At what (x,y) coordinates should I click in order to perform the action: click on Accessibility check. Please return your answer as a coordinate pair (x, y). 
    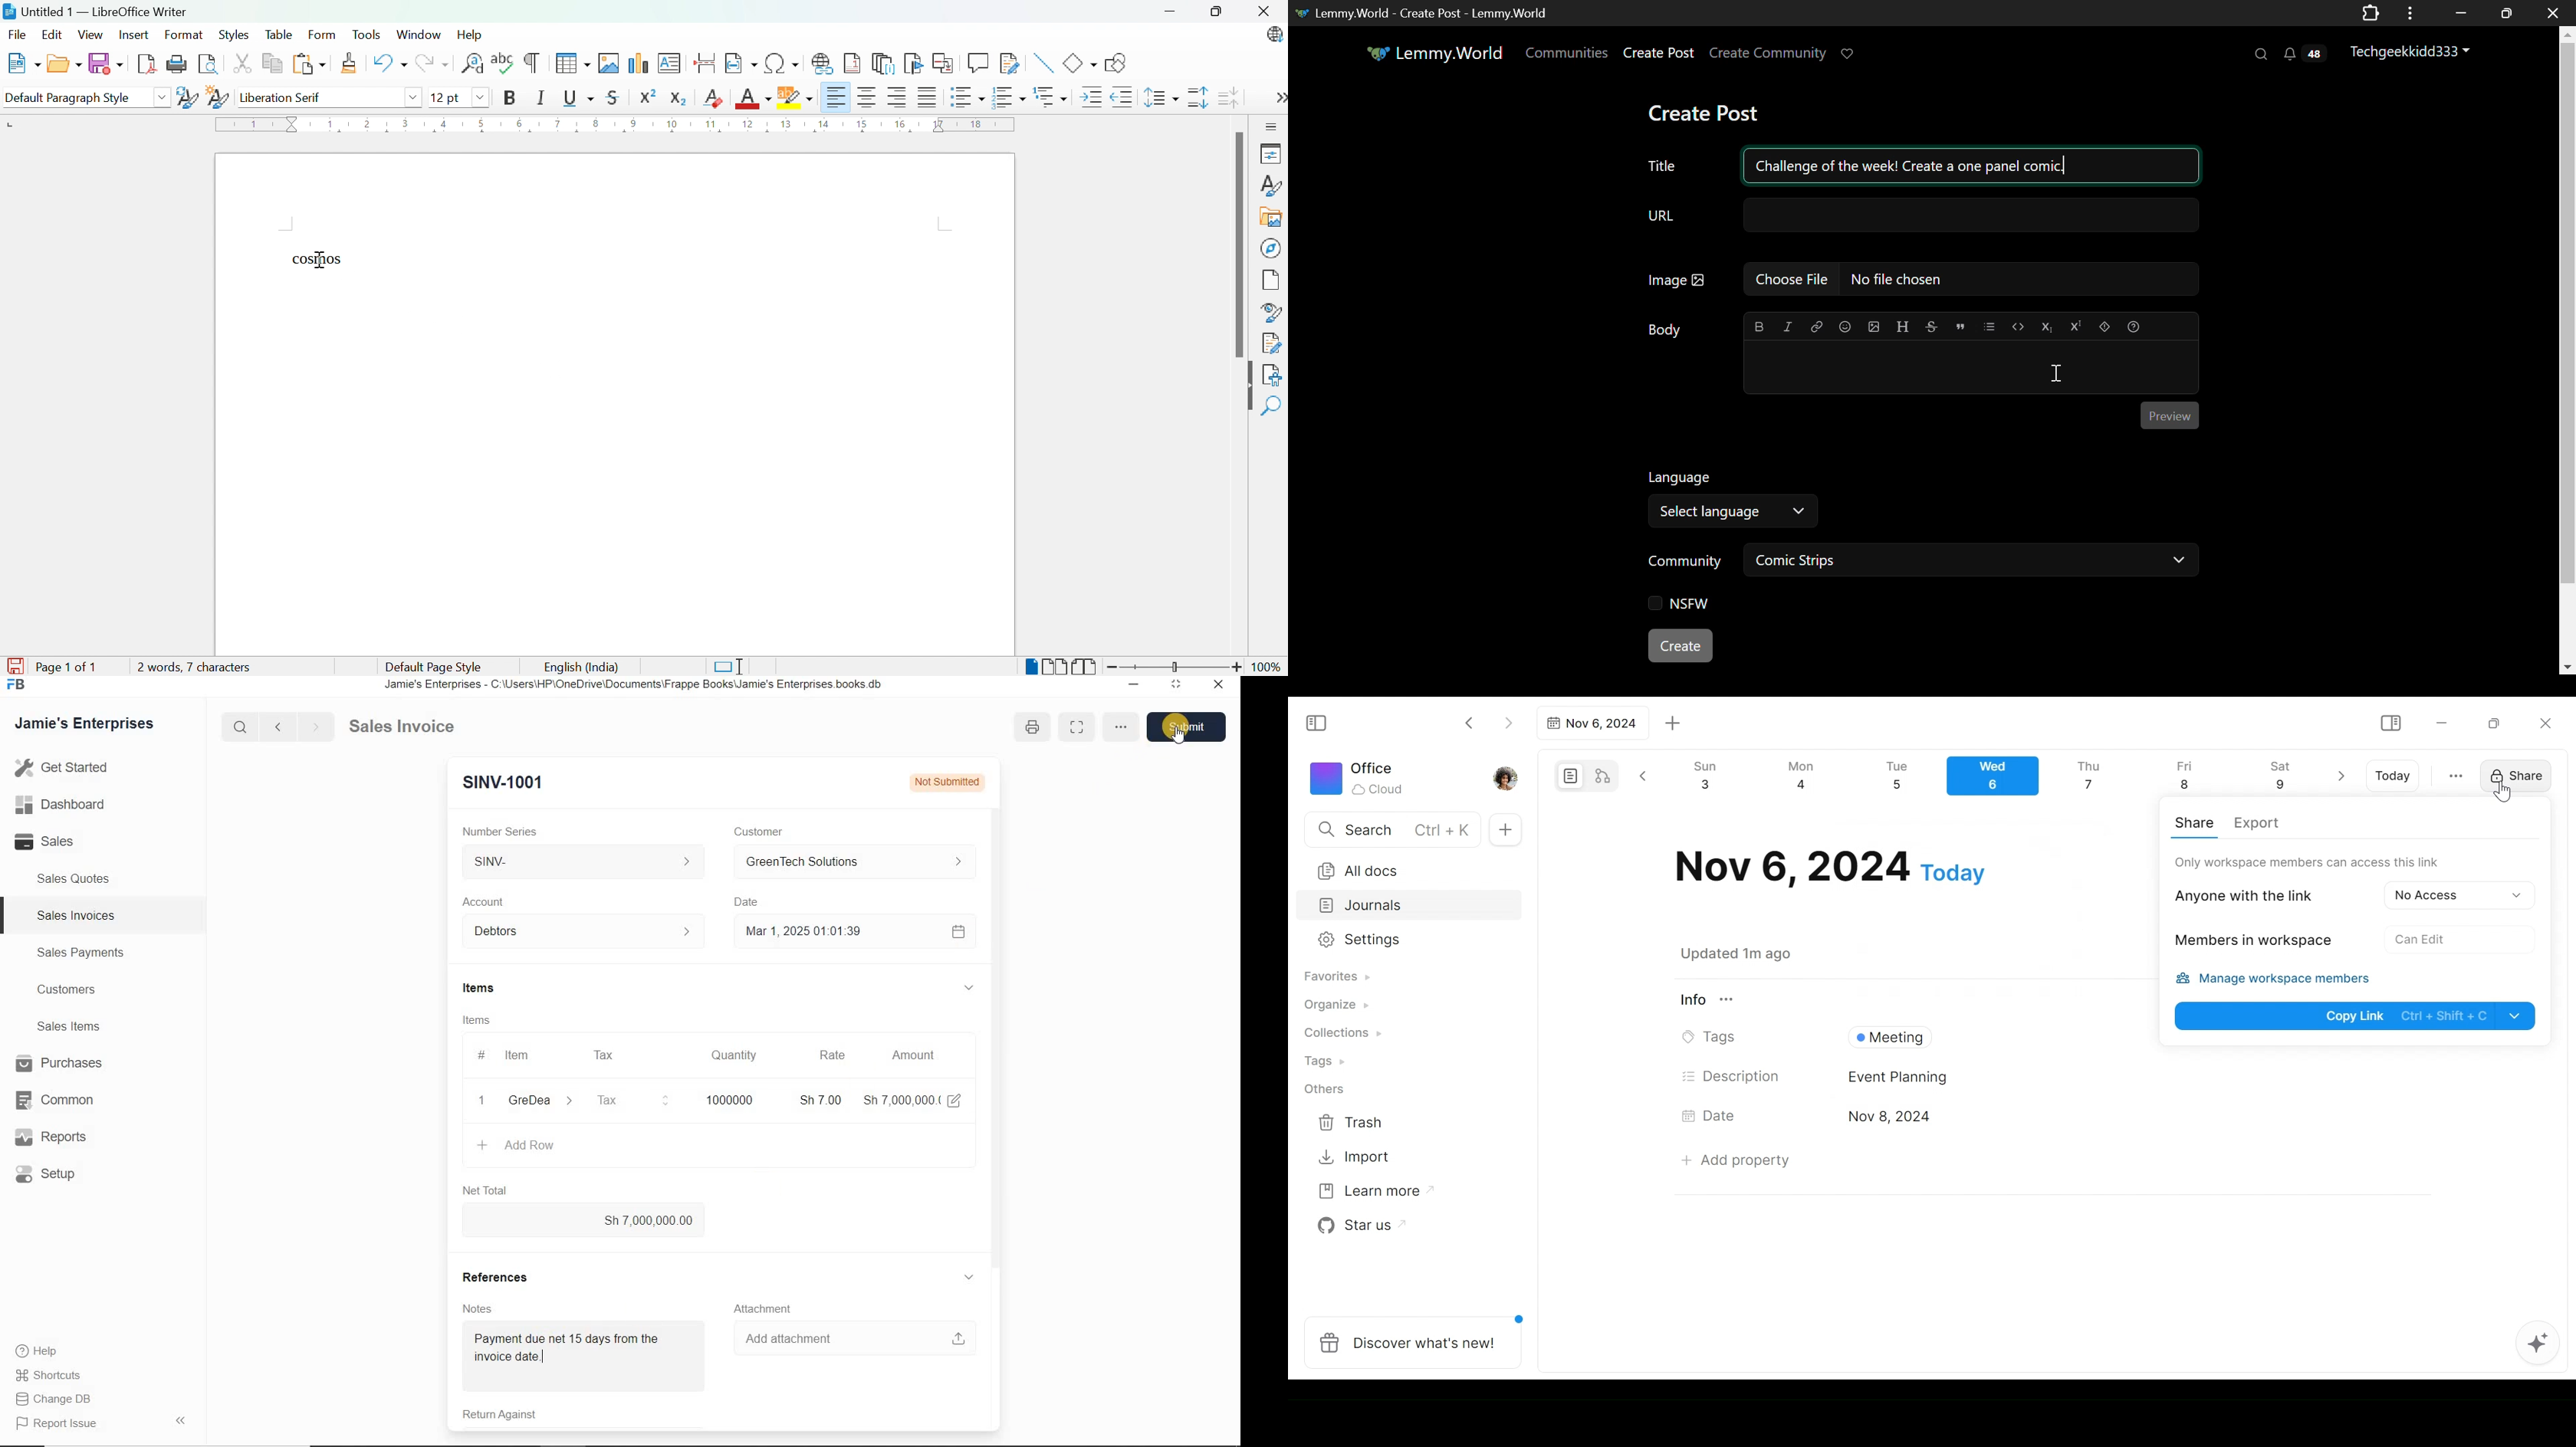
    Looking at the image, I should click on (1275, 376).